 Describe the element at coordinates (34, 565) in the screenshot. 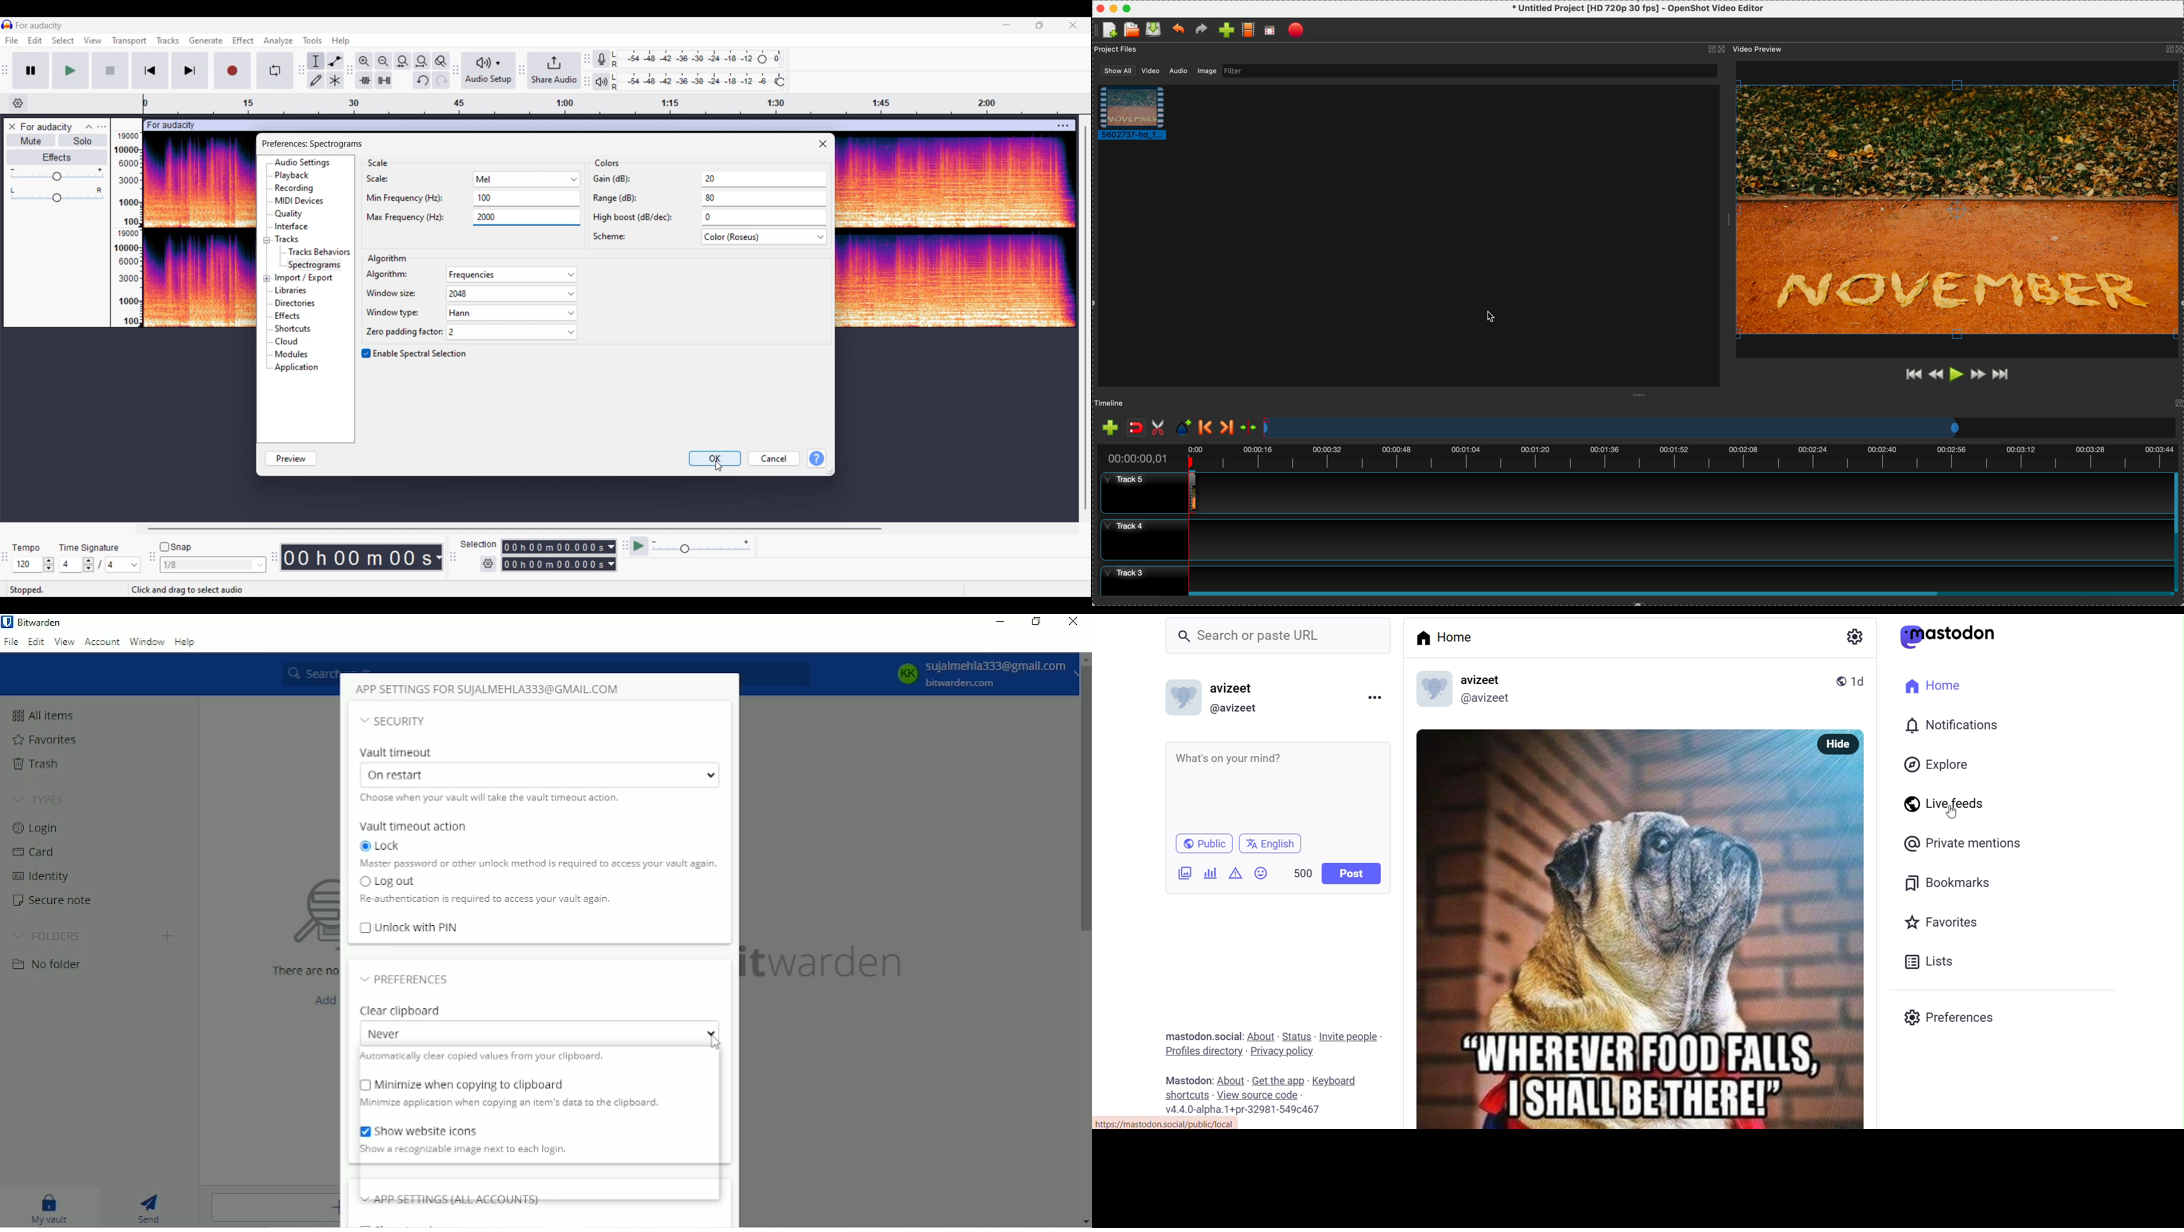

I see `Tempo settings` at that location.